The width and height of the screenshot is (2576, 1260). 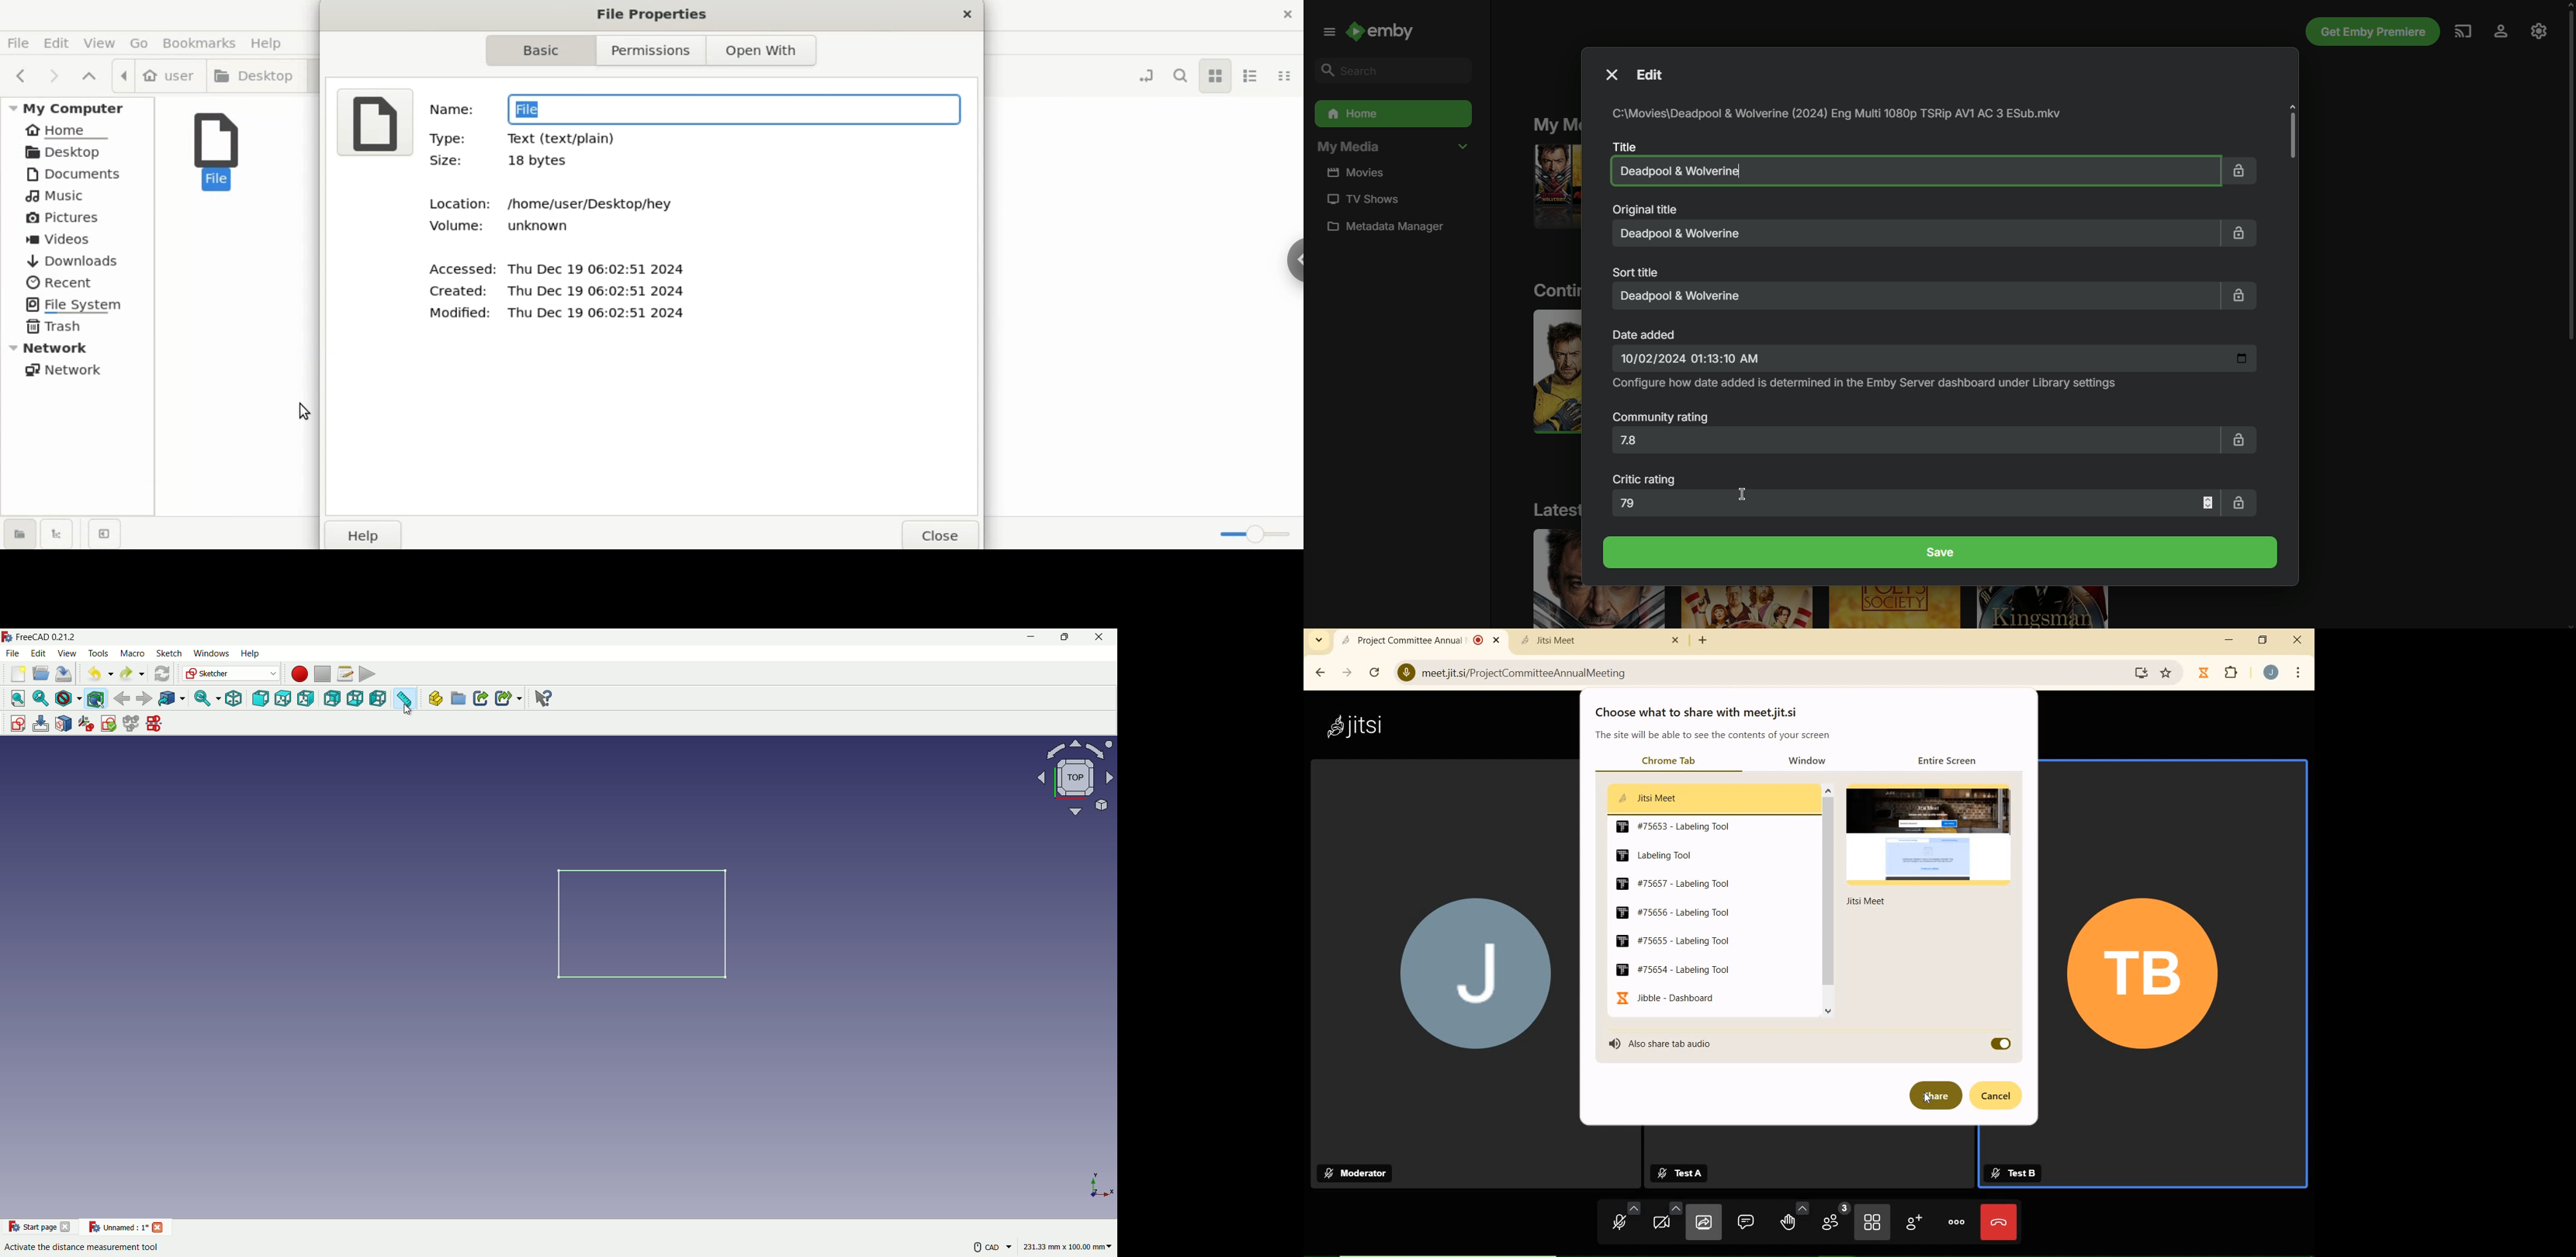 What do you see at coordinates (936, 534) in the screenshot?
I see `close` at bounding box center [936, 534].